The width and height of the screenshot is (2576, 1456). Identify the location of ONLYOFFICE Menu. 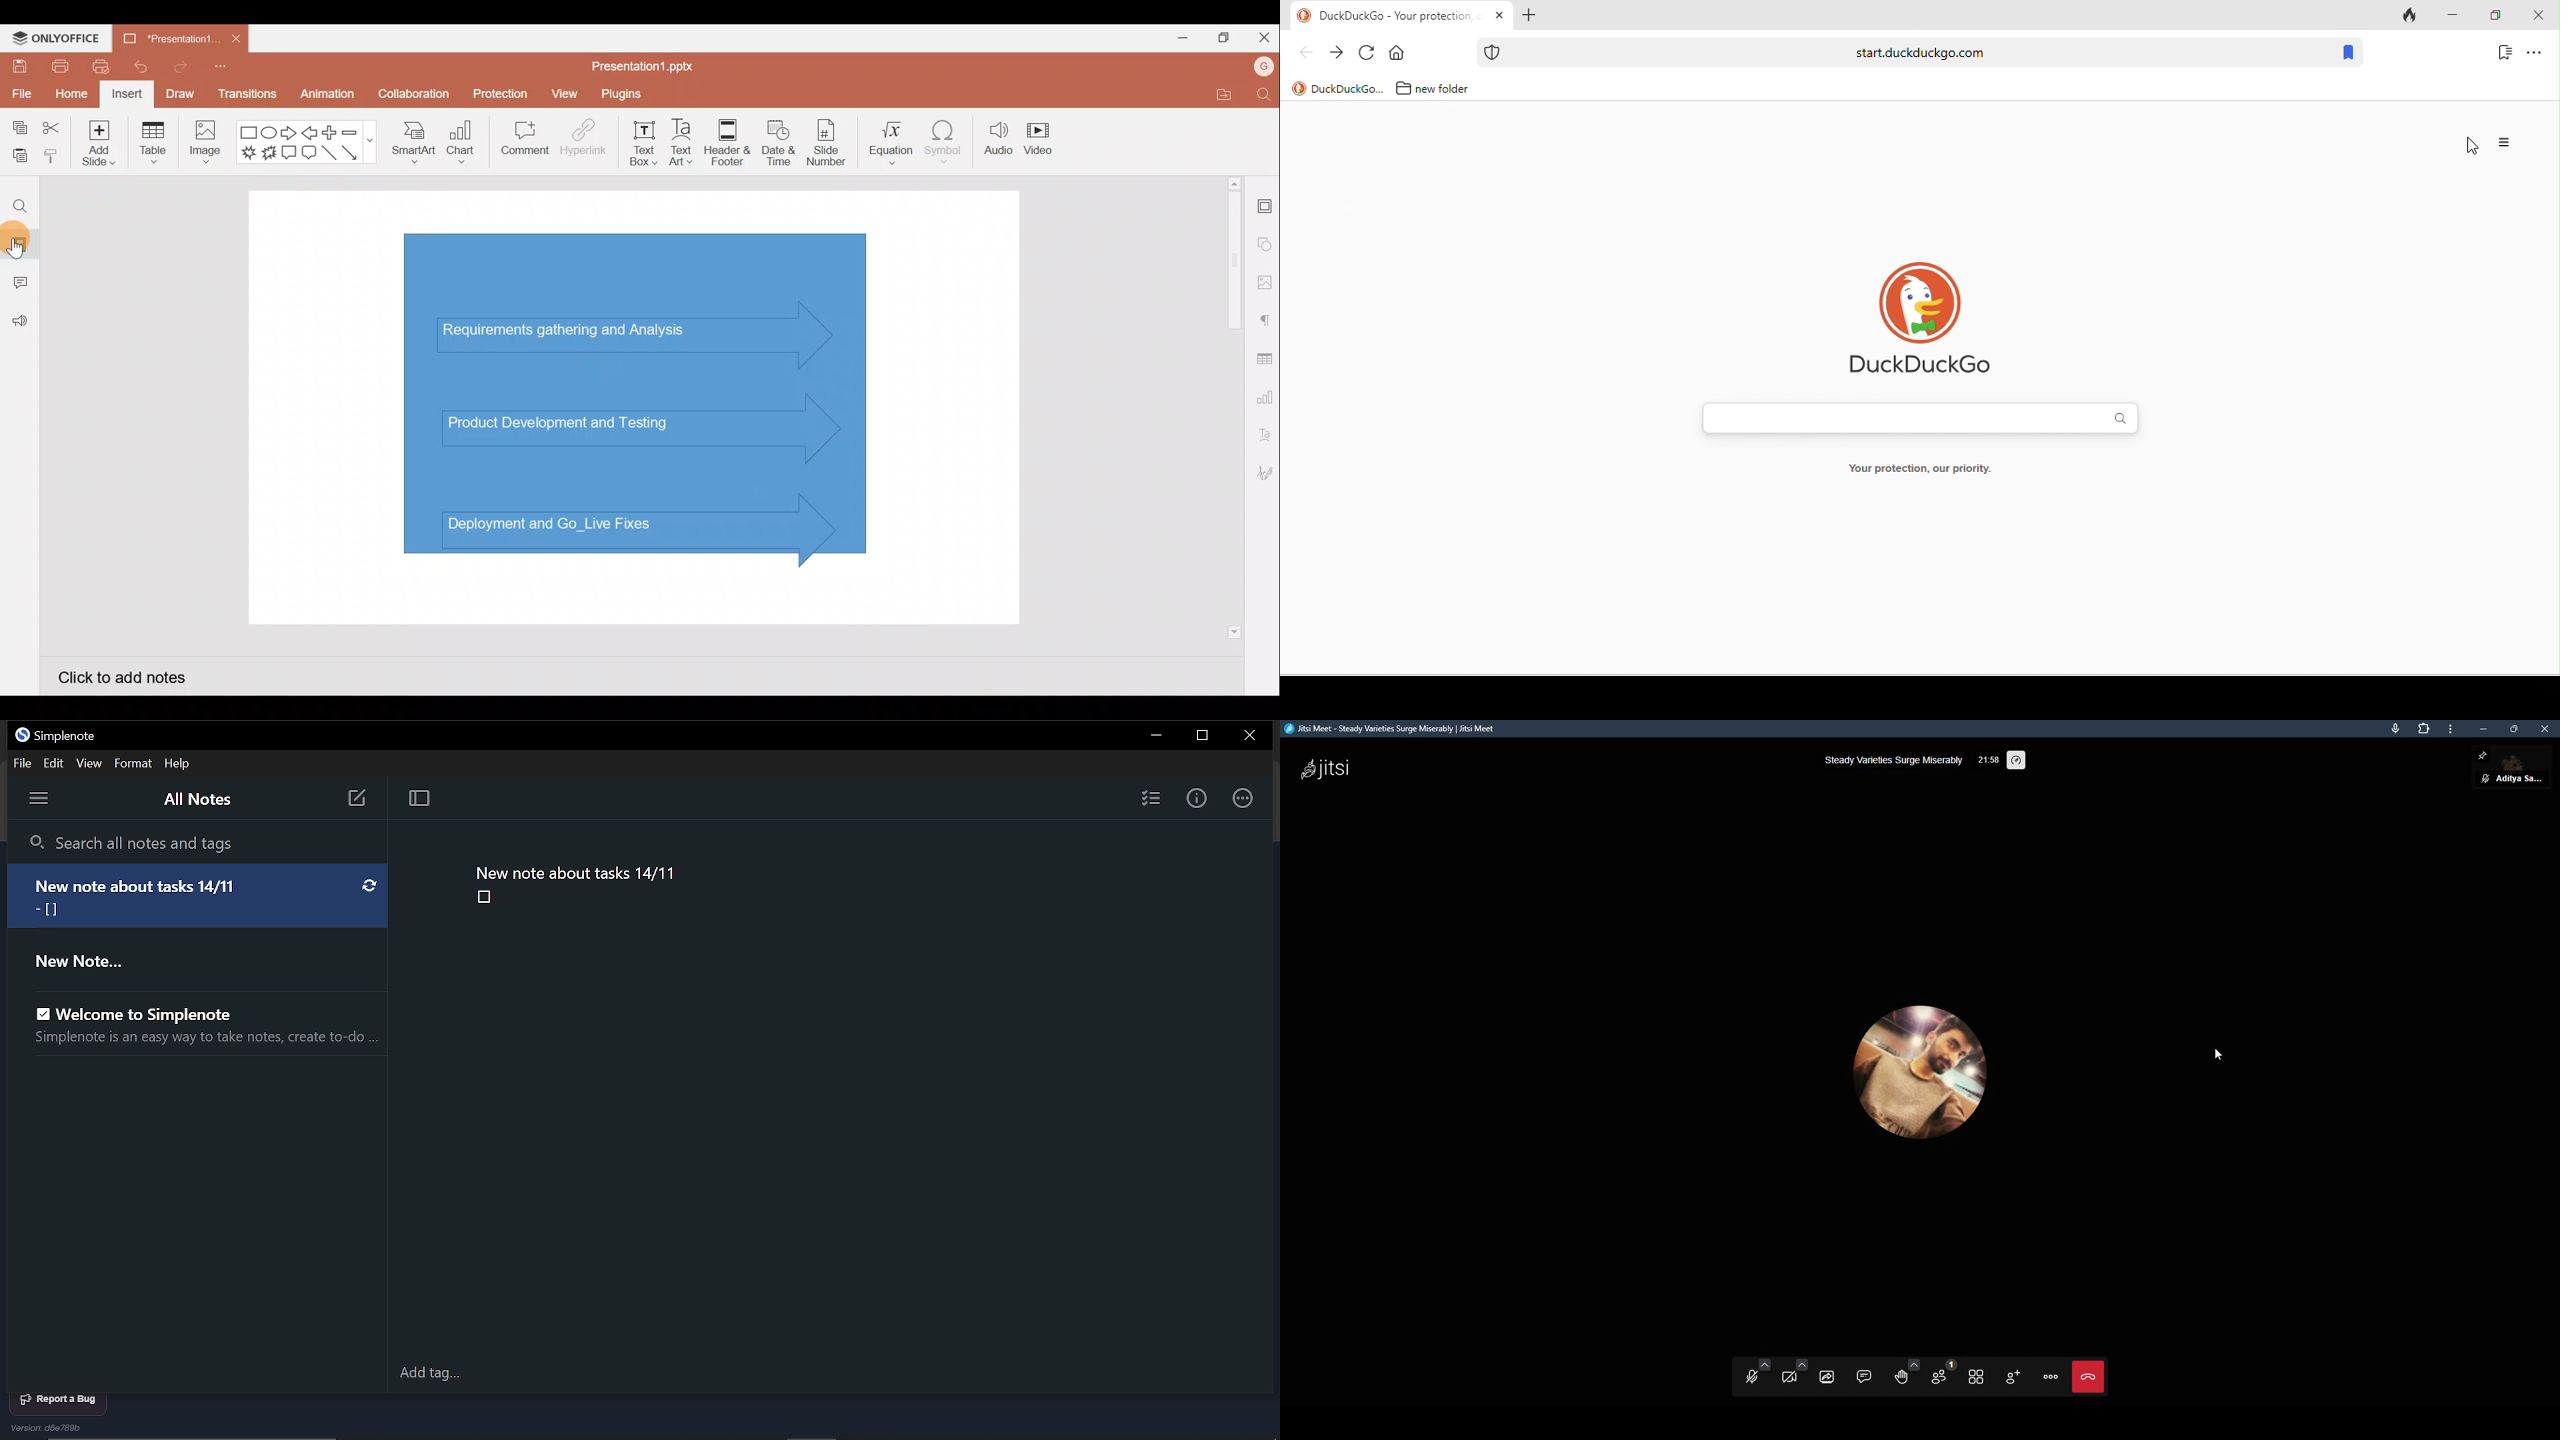
(63, 39).